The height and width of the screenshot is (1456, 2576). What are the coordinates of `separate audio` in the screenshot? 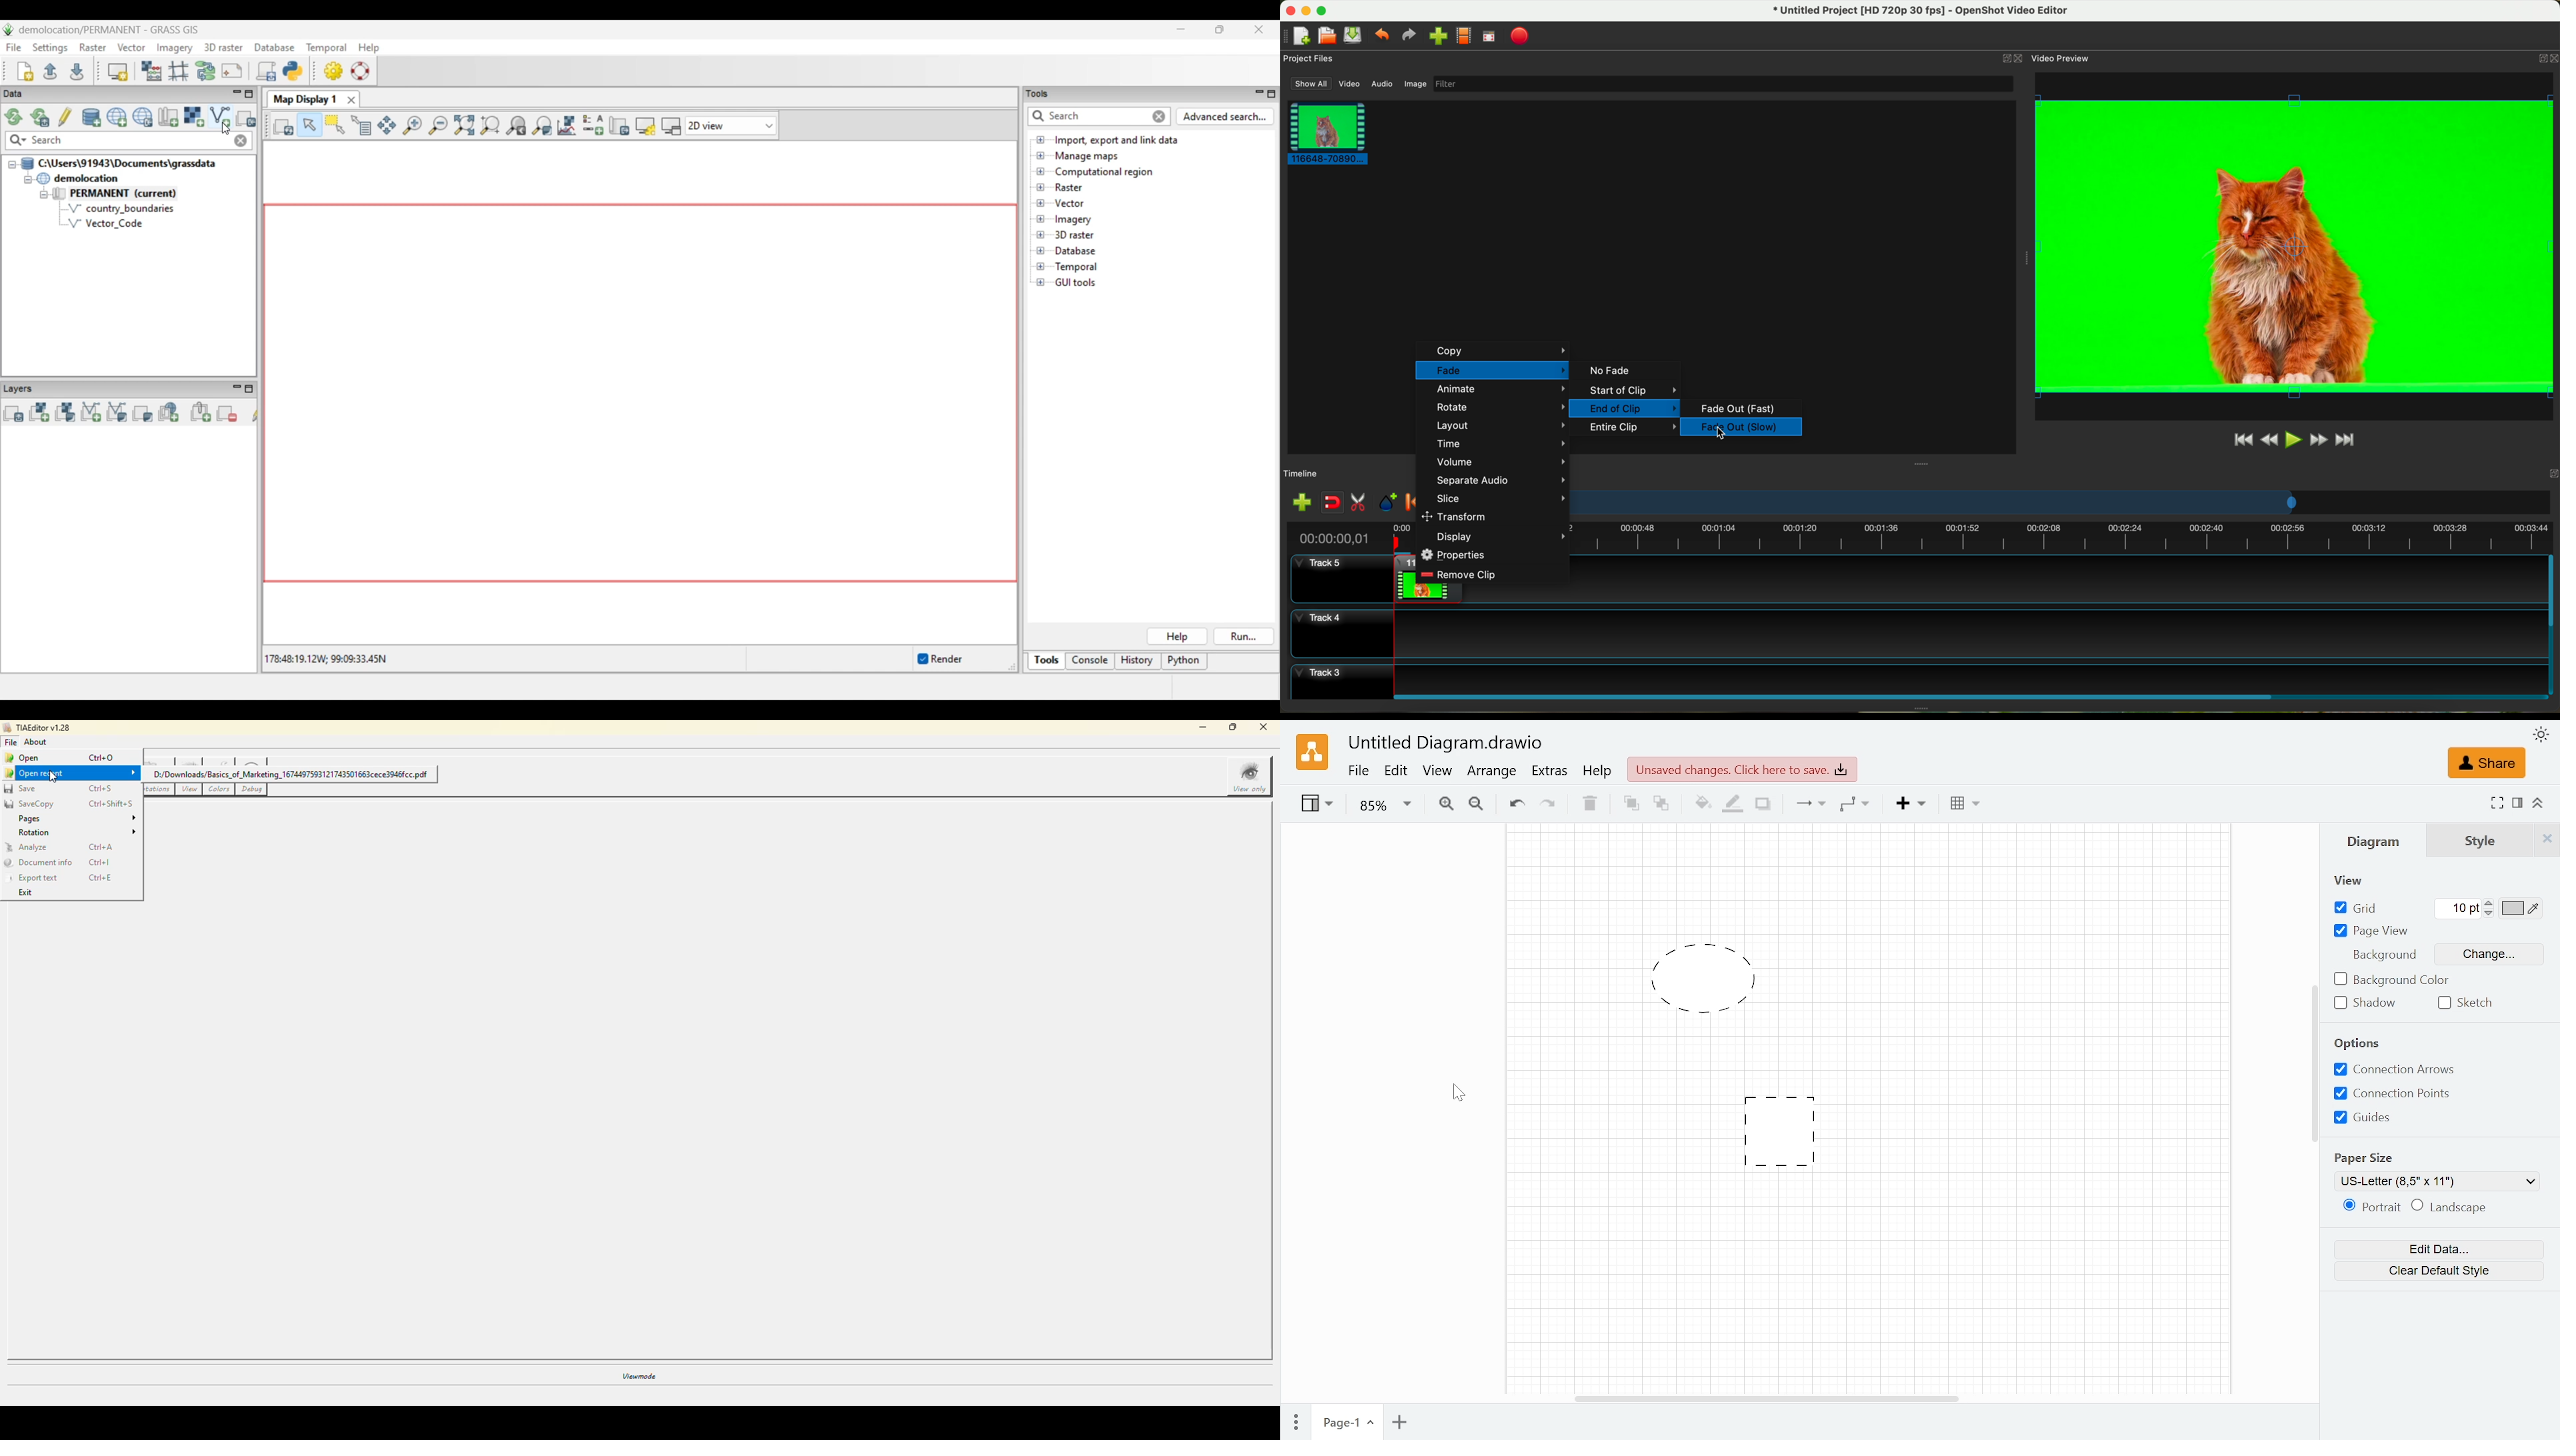 It's located at (1499, 480).